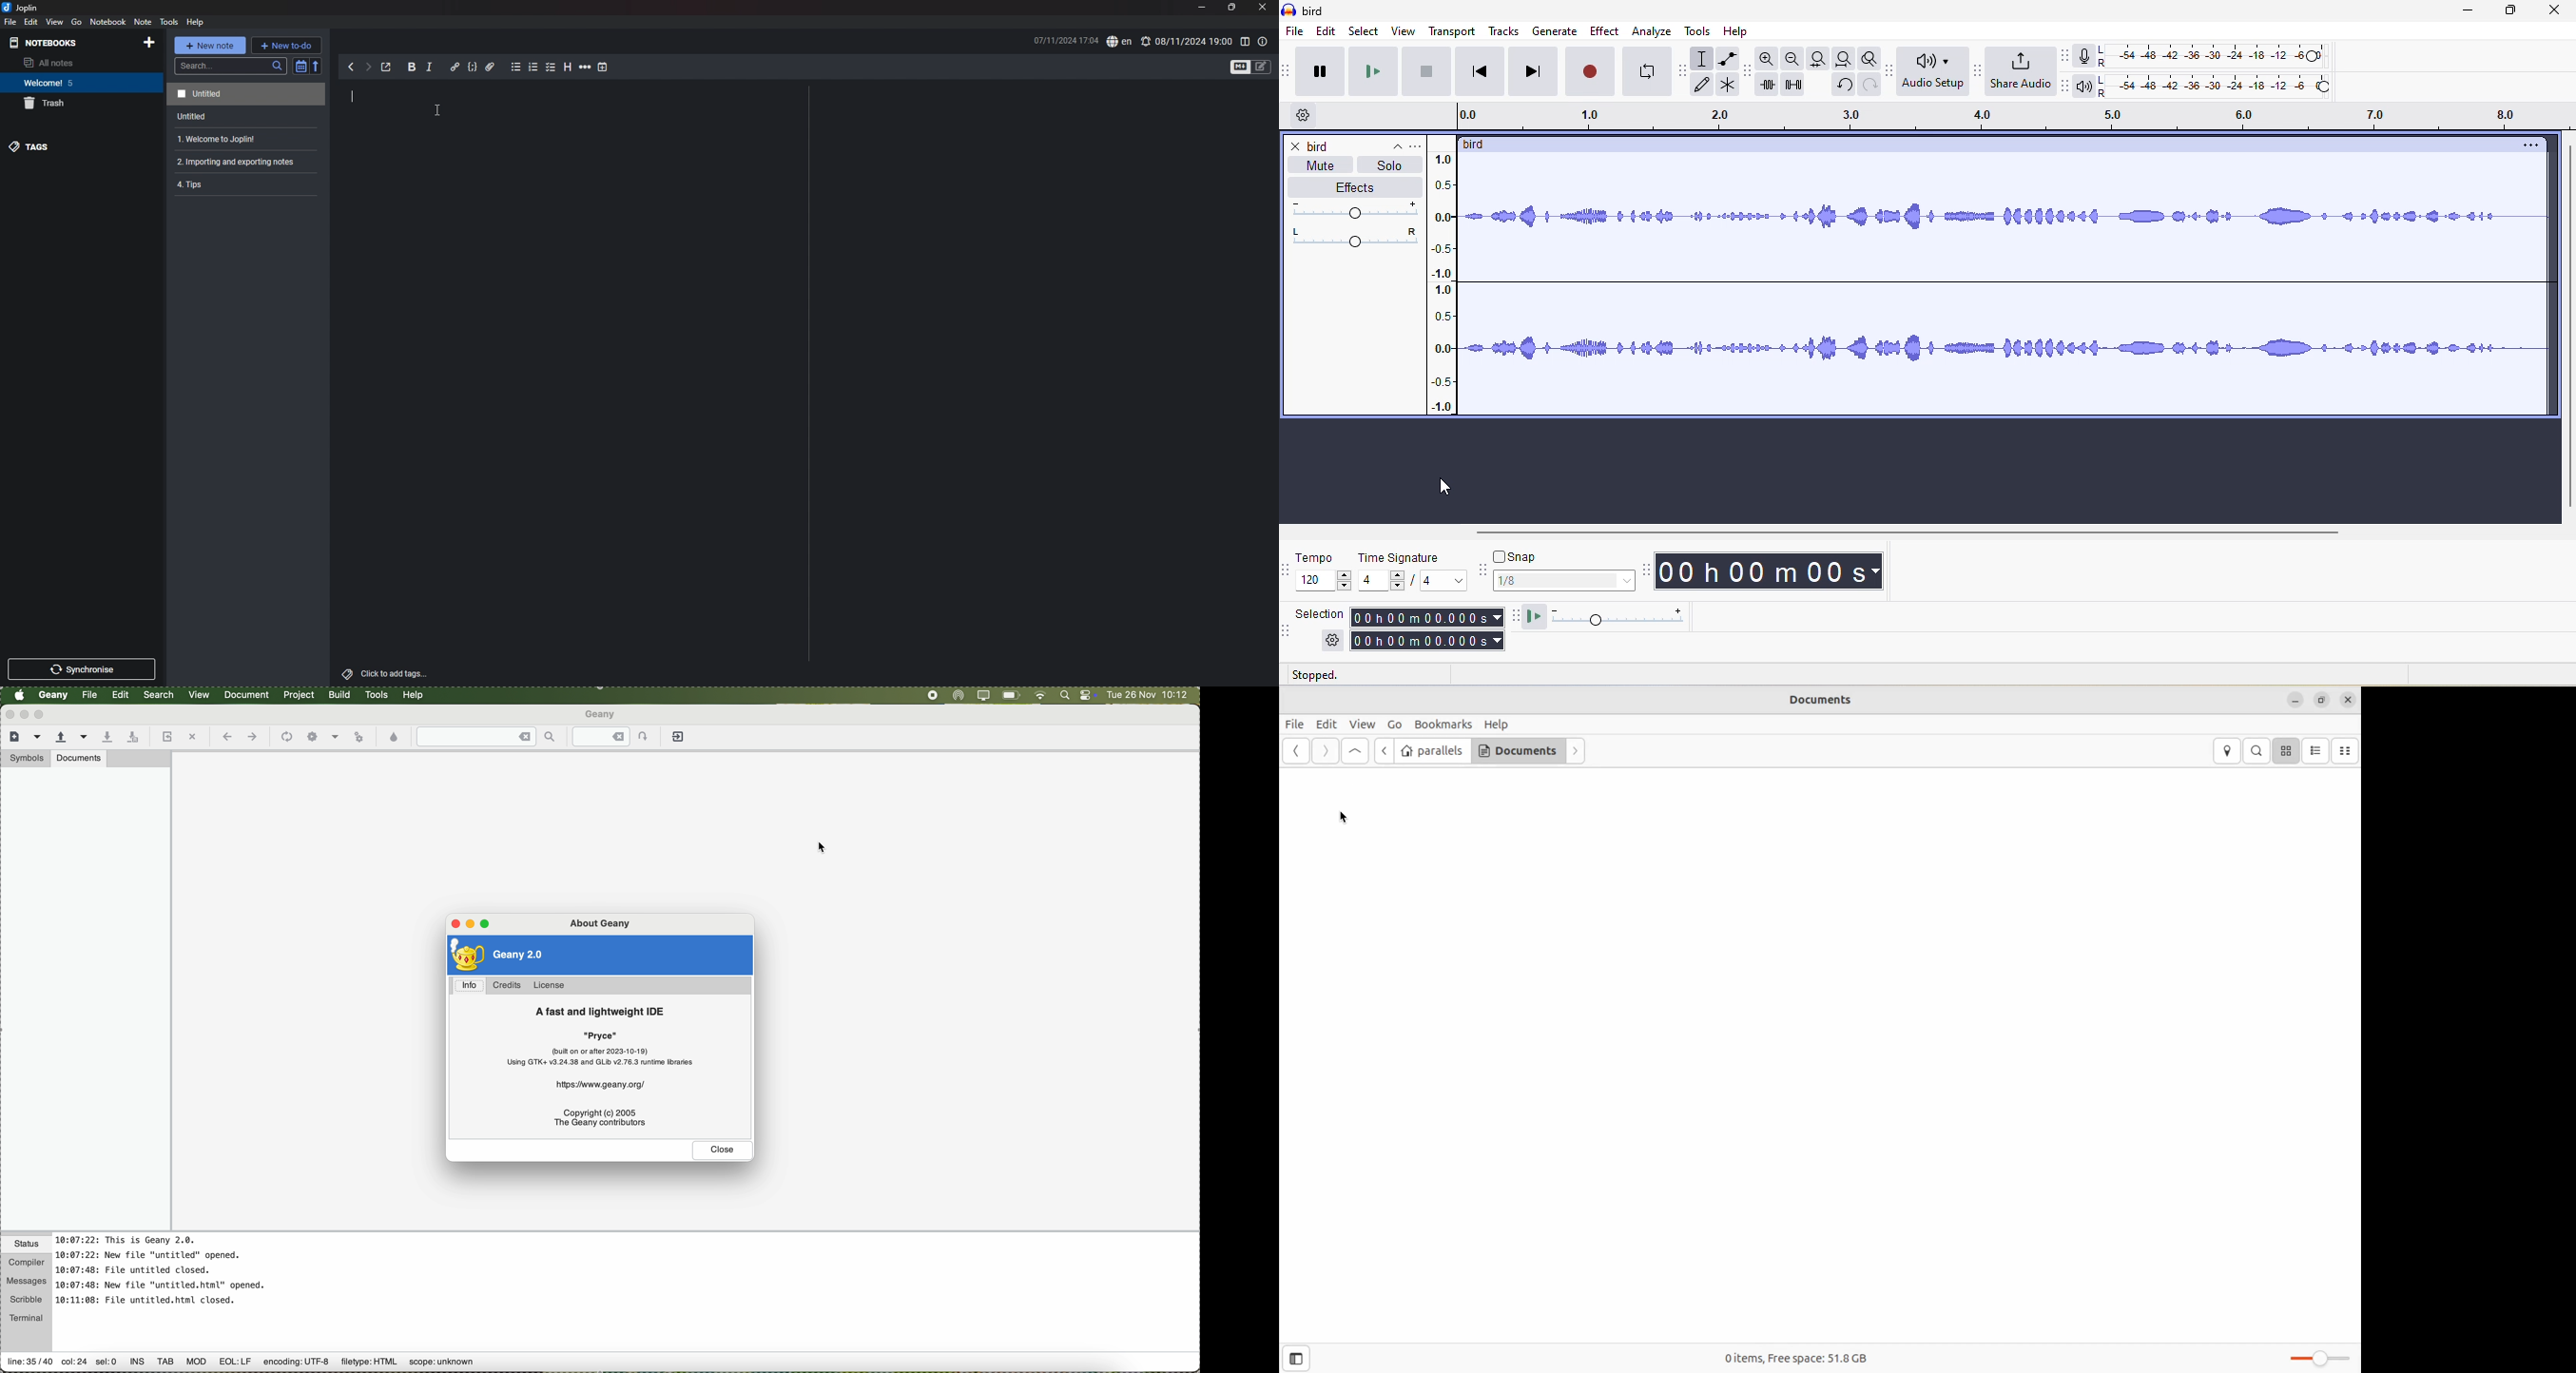 The image size is (2576, 1400). Describe the element at coordinates (56, 42) in the screenshot. I see `notebooks` at that location.